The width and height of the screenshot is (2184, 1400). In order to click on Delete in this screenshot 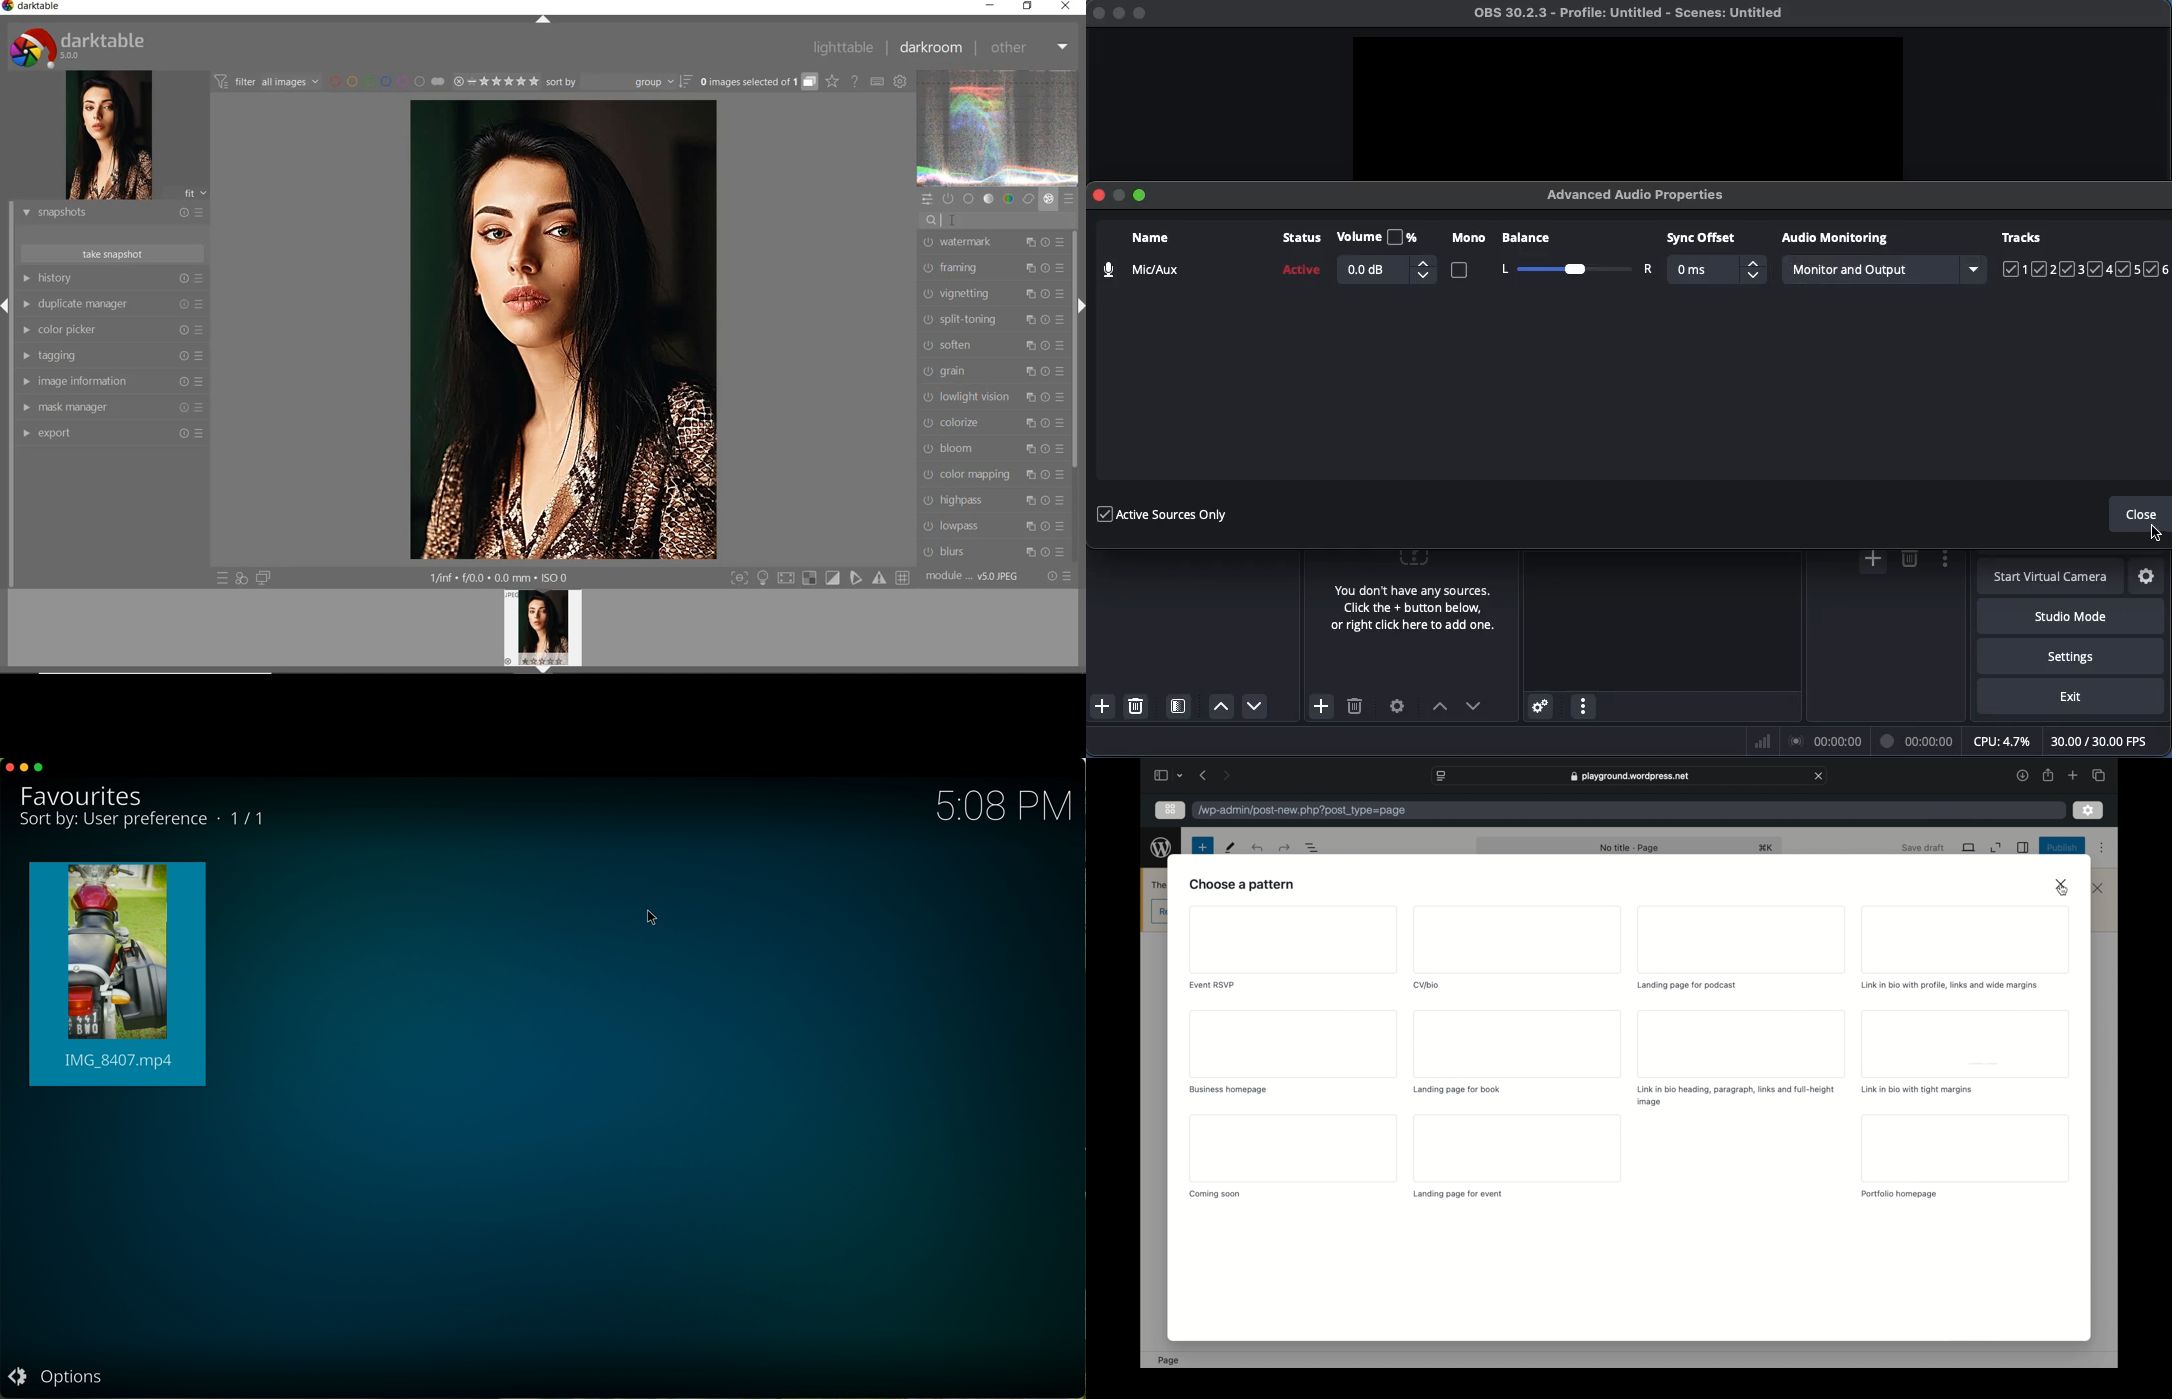, I will do `click(1355, 709)`.